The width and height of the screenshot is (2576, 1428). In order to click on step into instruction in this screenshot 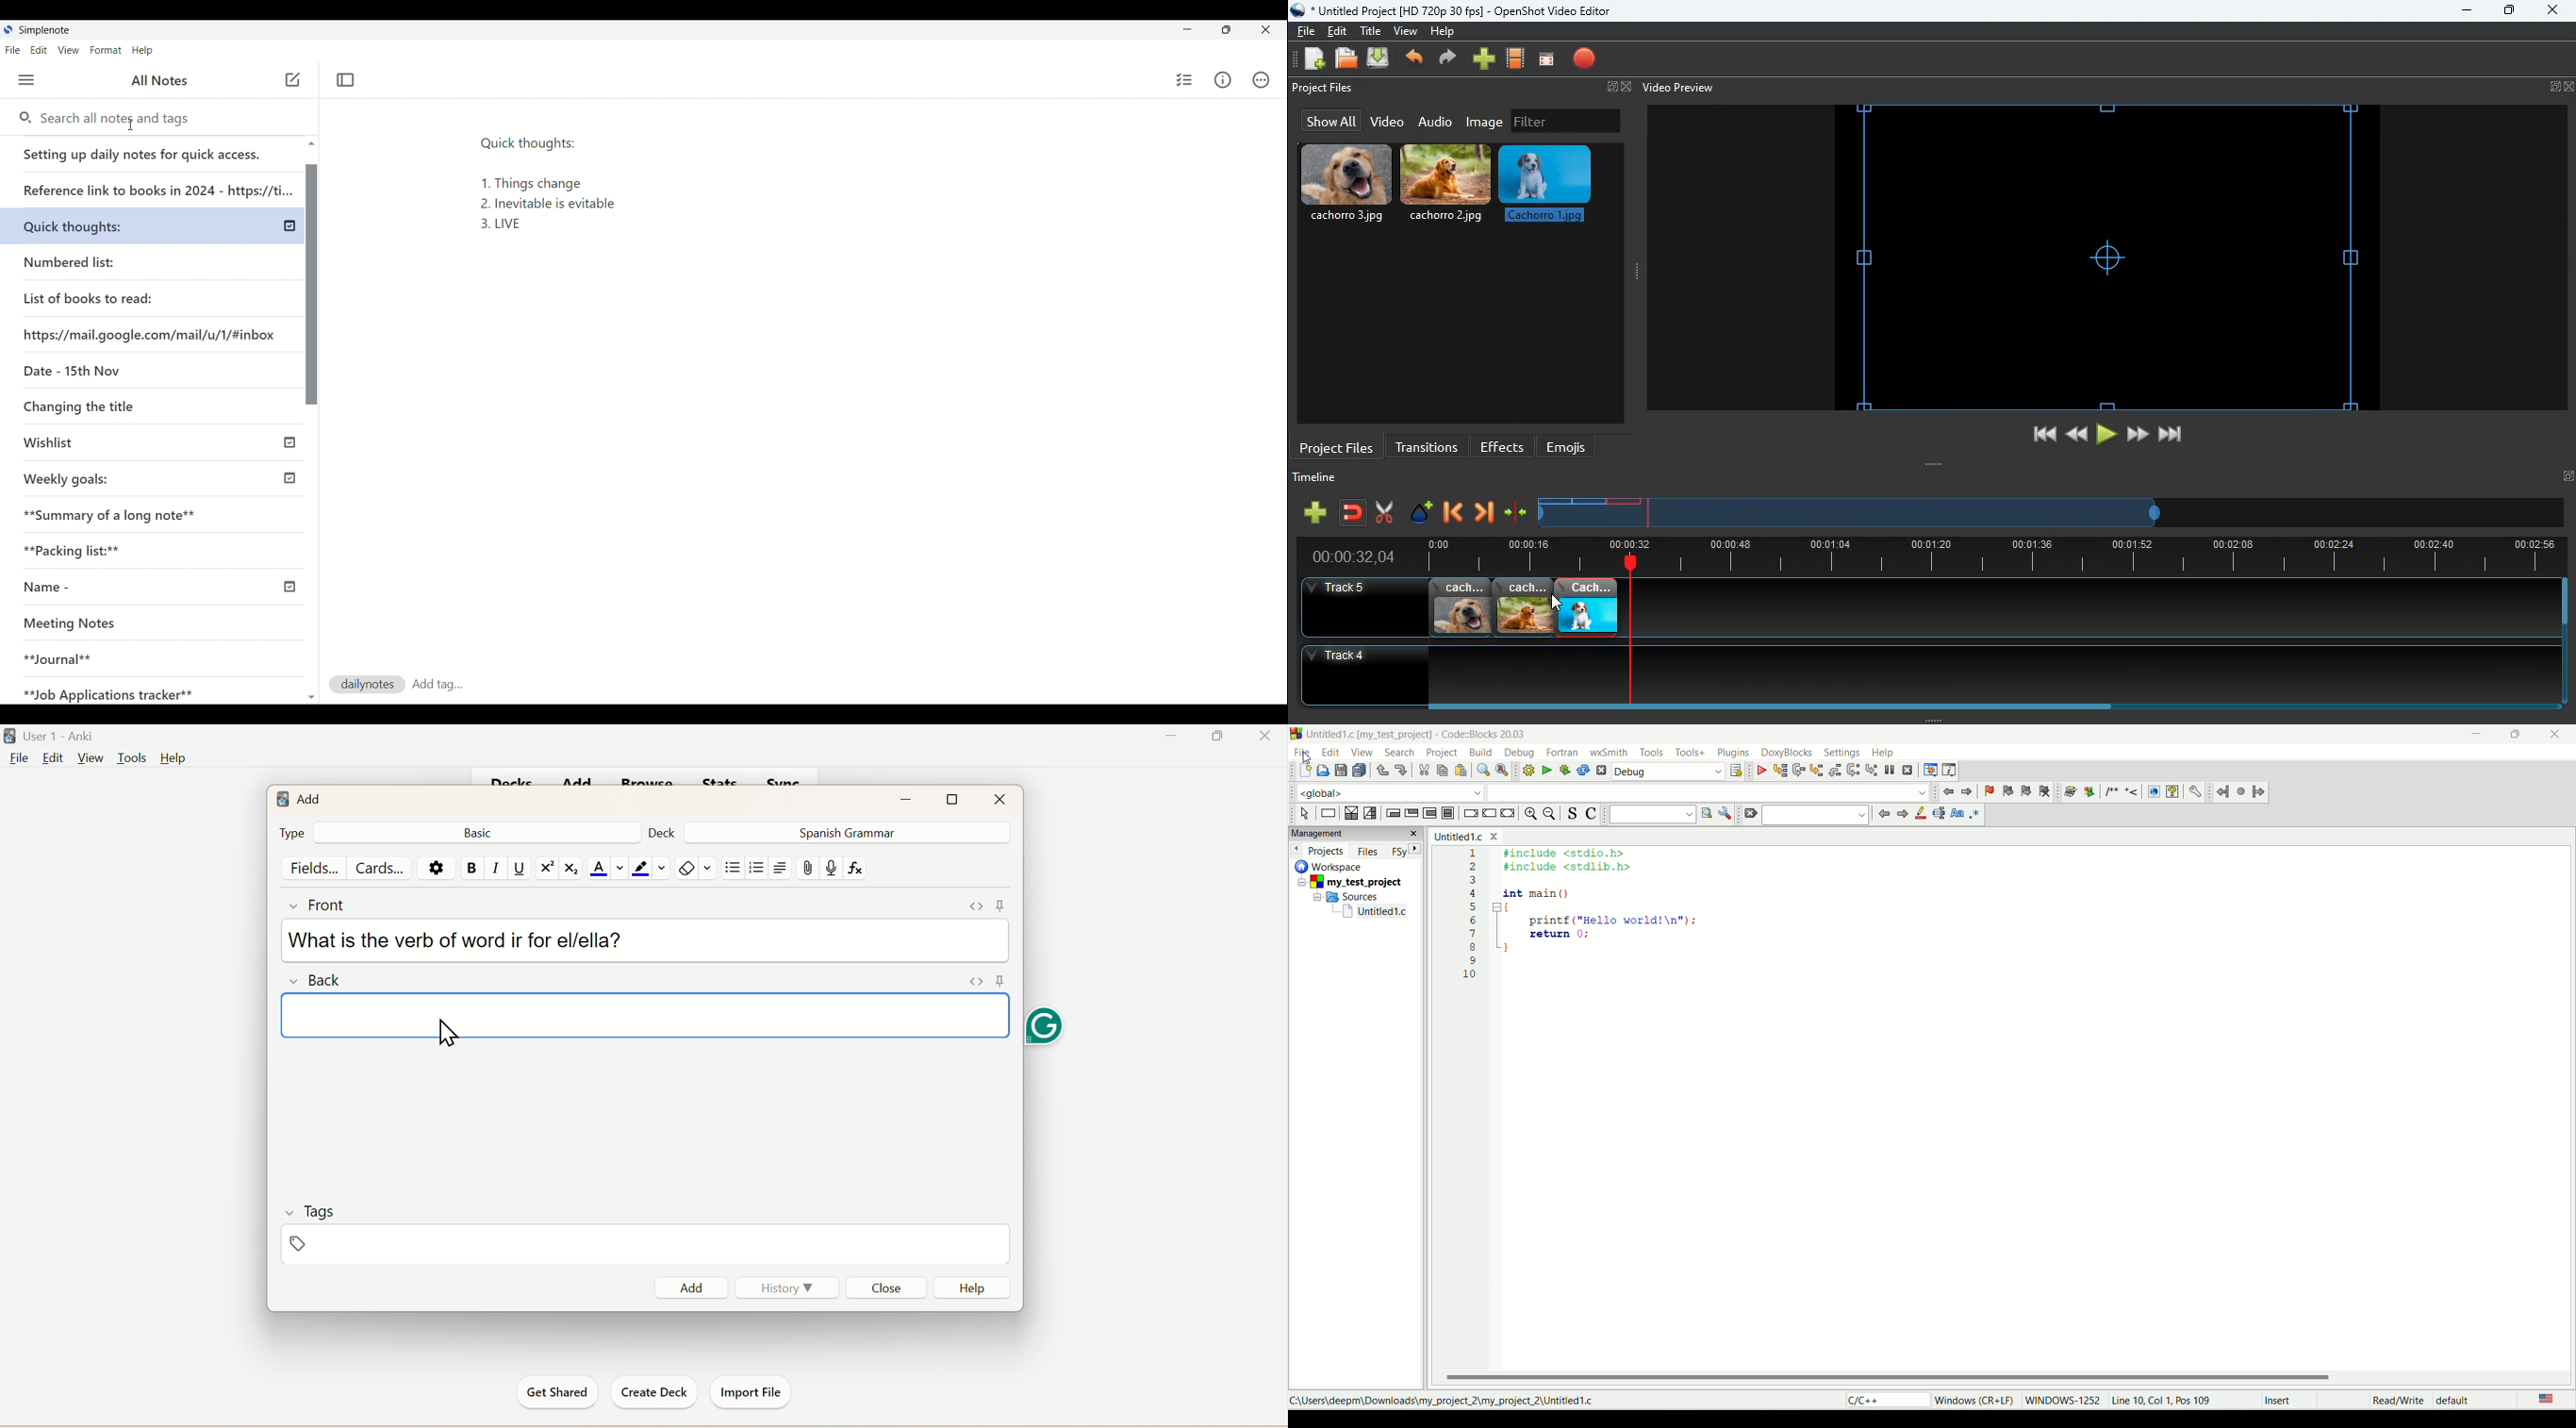, I will do `click(1870, 769)`.